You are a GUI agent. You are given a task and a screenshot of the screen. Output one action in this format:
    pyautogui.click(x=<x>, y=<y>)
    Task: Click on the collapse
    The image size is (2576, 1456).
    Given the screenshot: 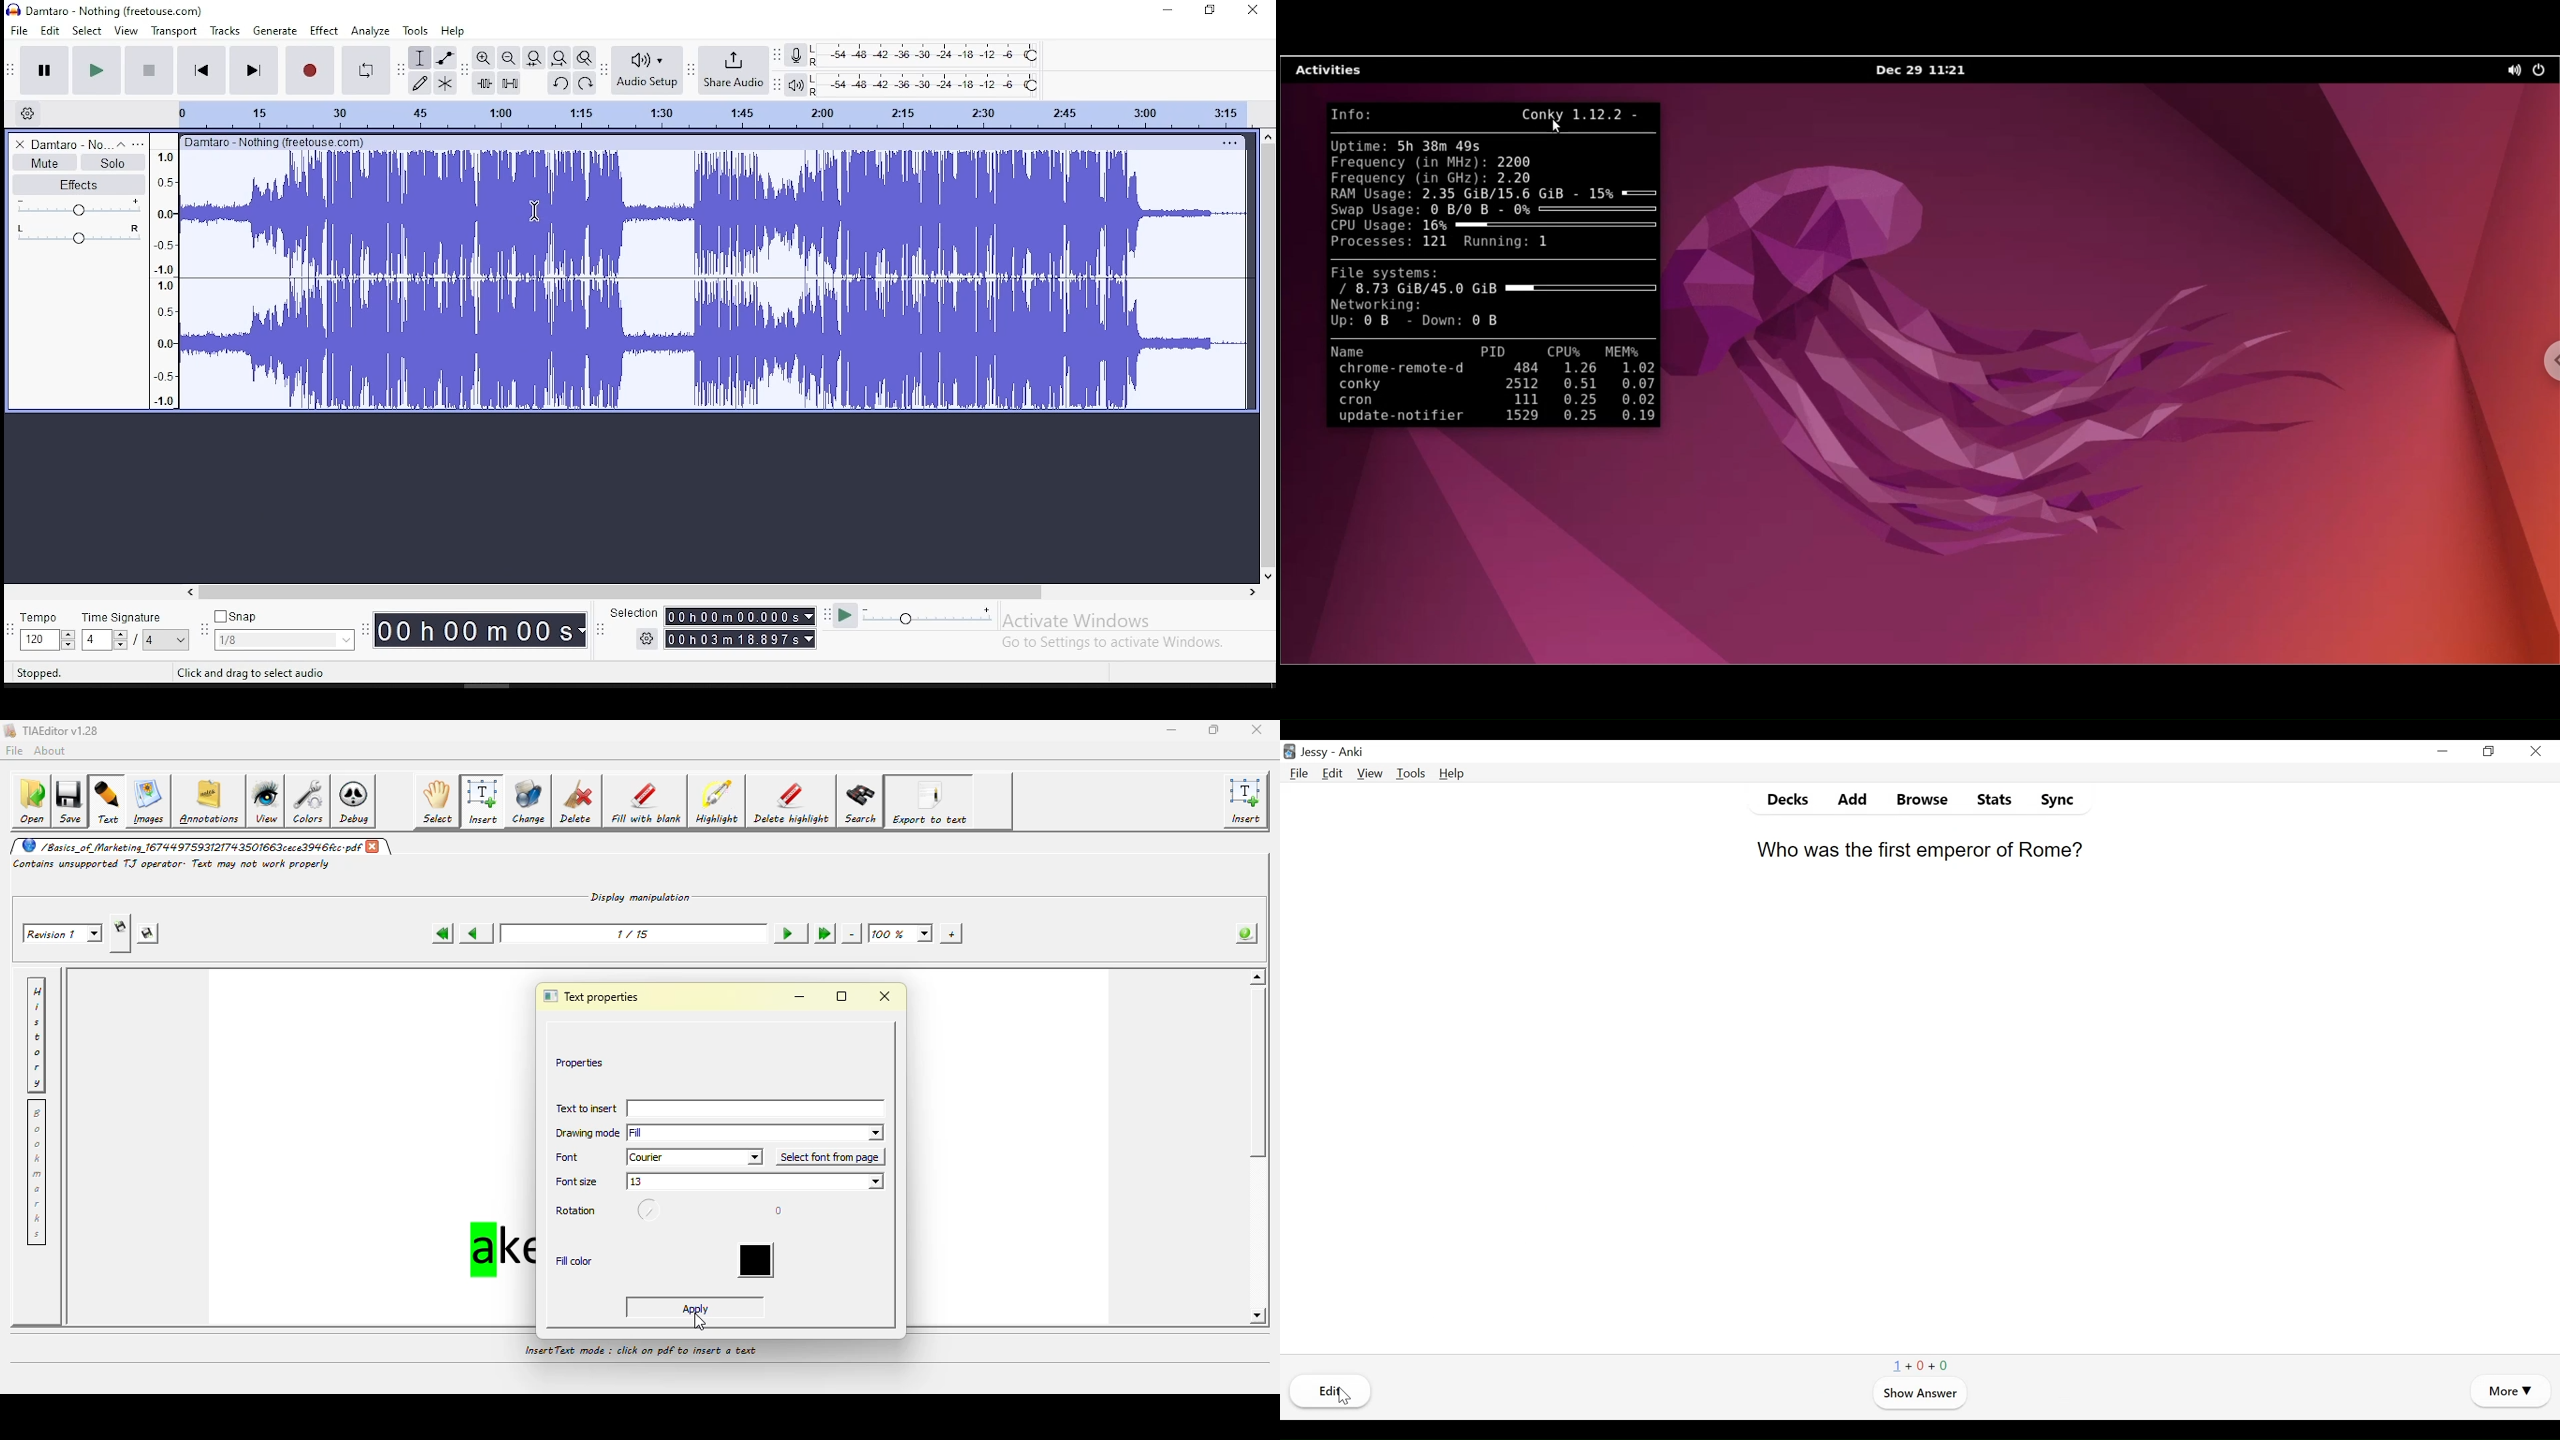 What is the action you would take?
    pyautogui.click(x=121, y=143)
    